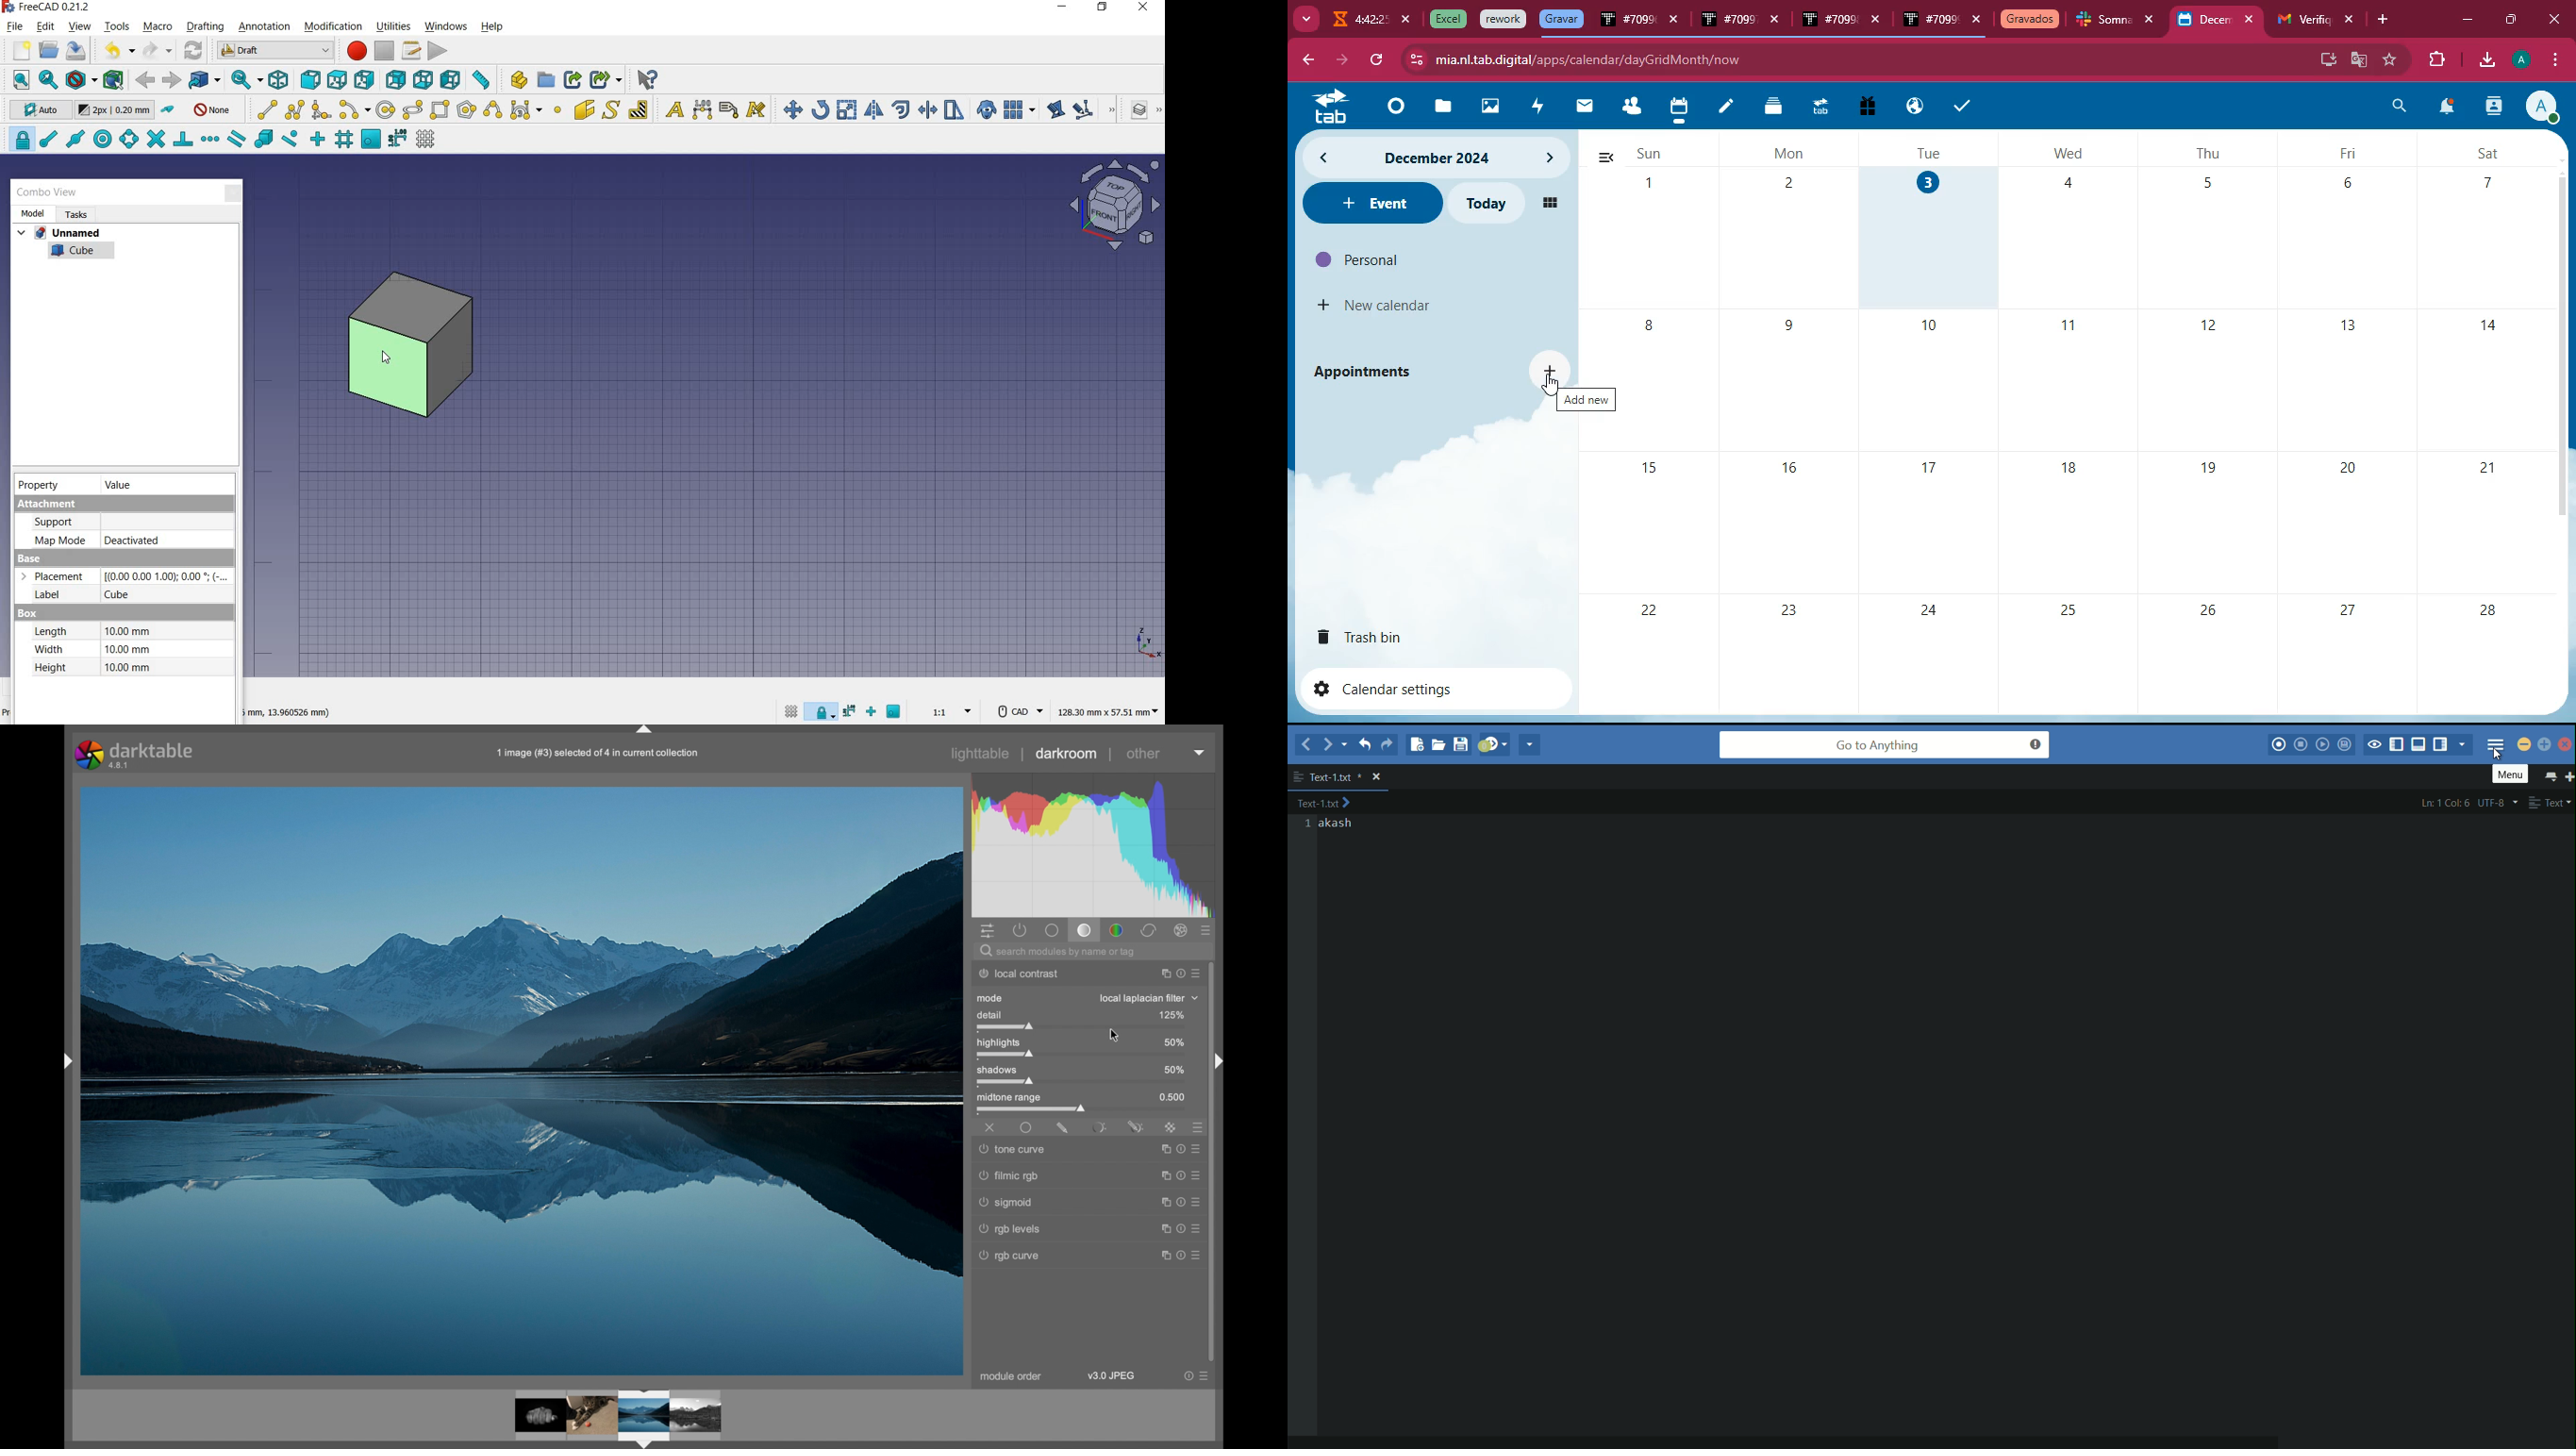 Image resolution: width=2576 pixels, height=1456 pixels. What do you see at coordinates (991, 1128) in the screenshot?
I see `off` at bounding box center [991, 1128].